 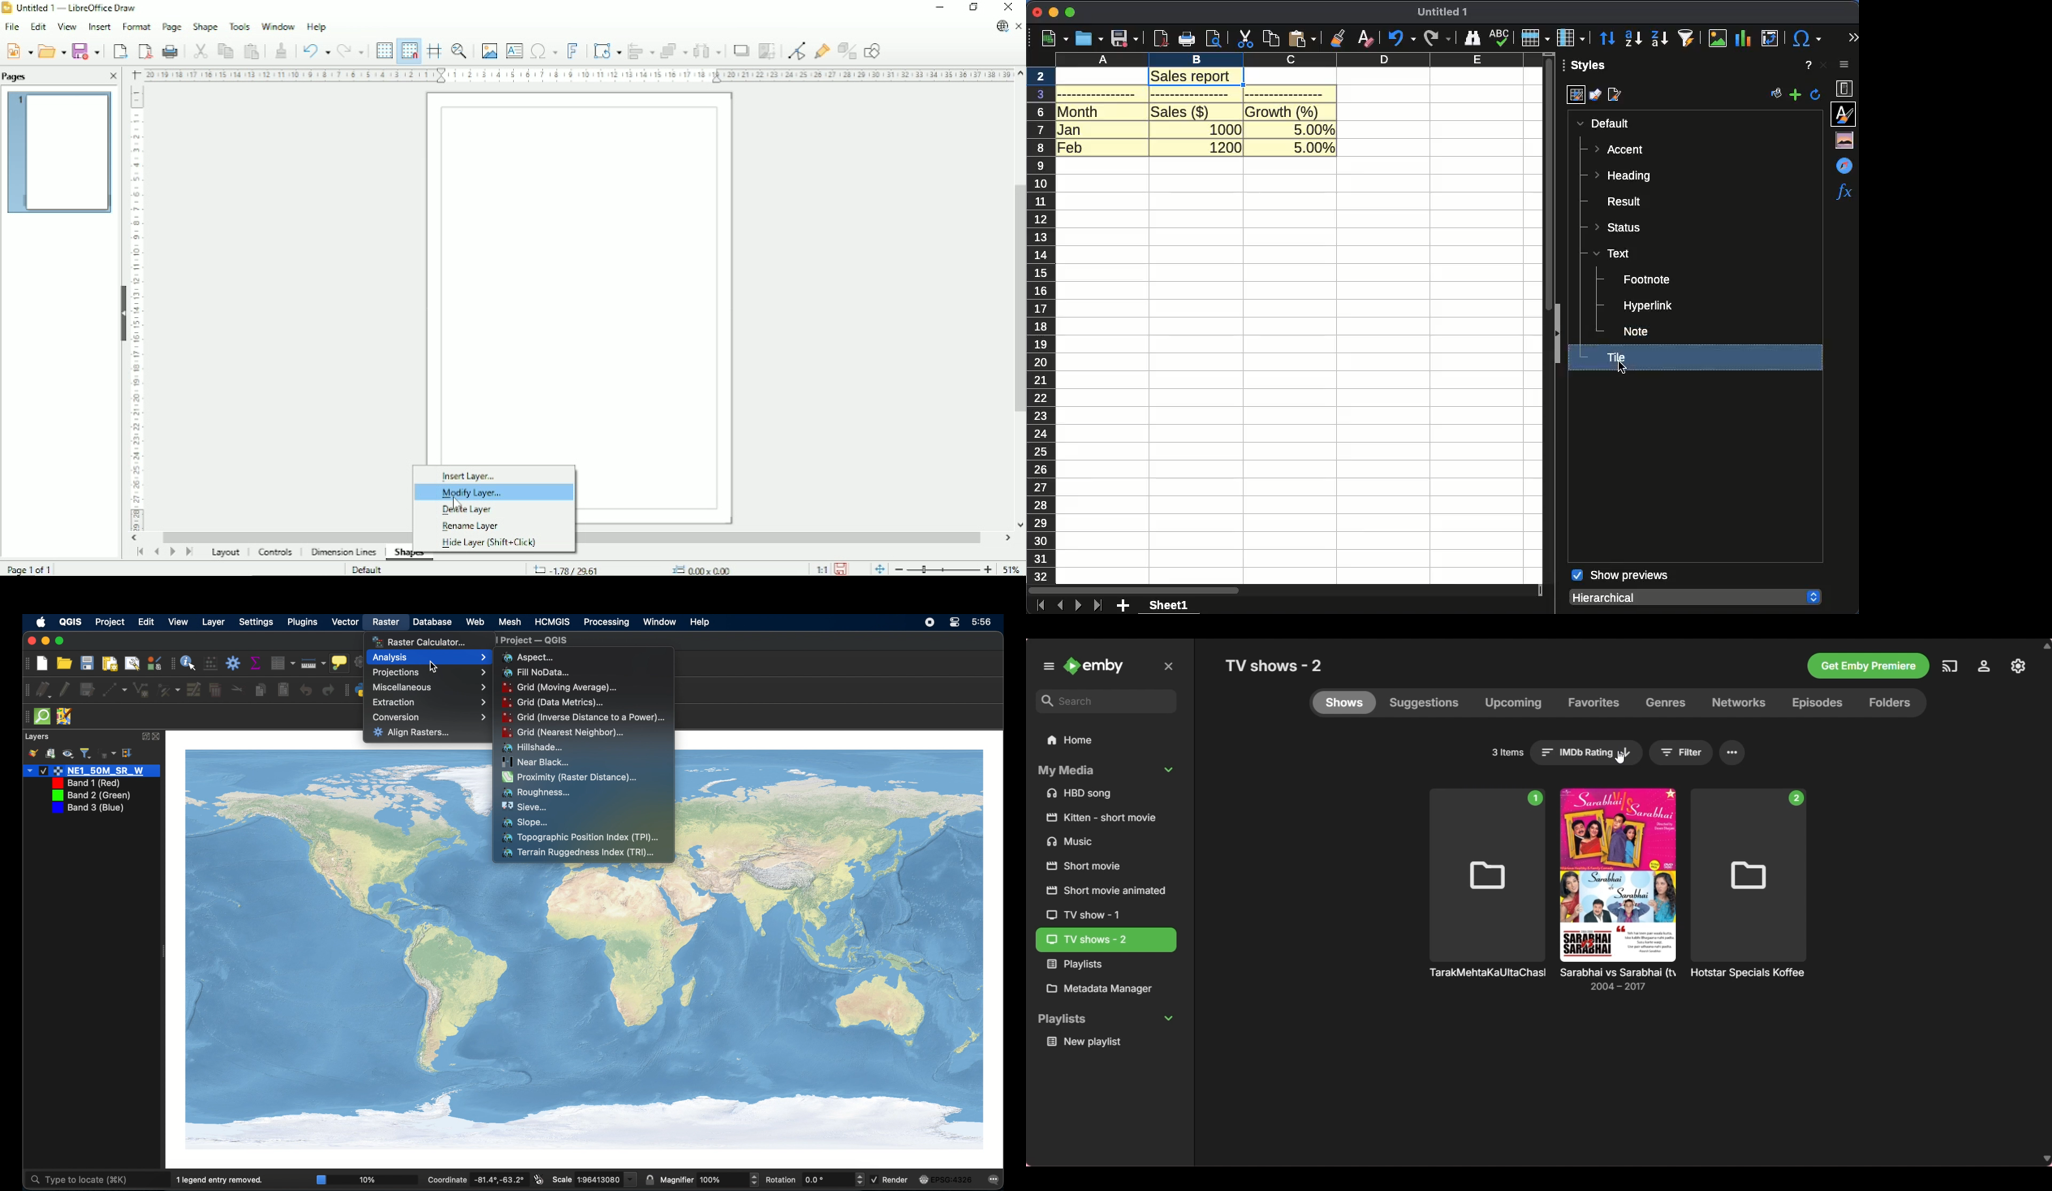 I want to click on Insert text box, so click(x=515, y=50).